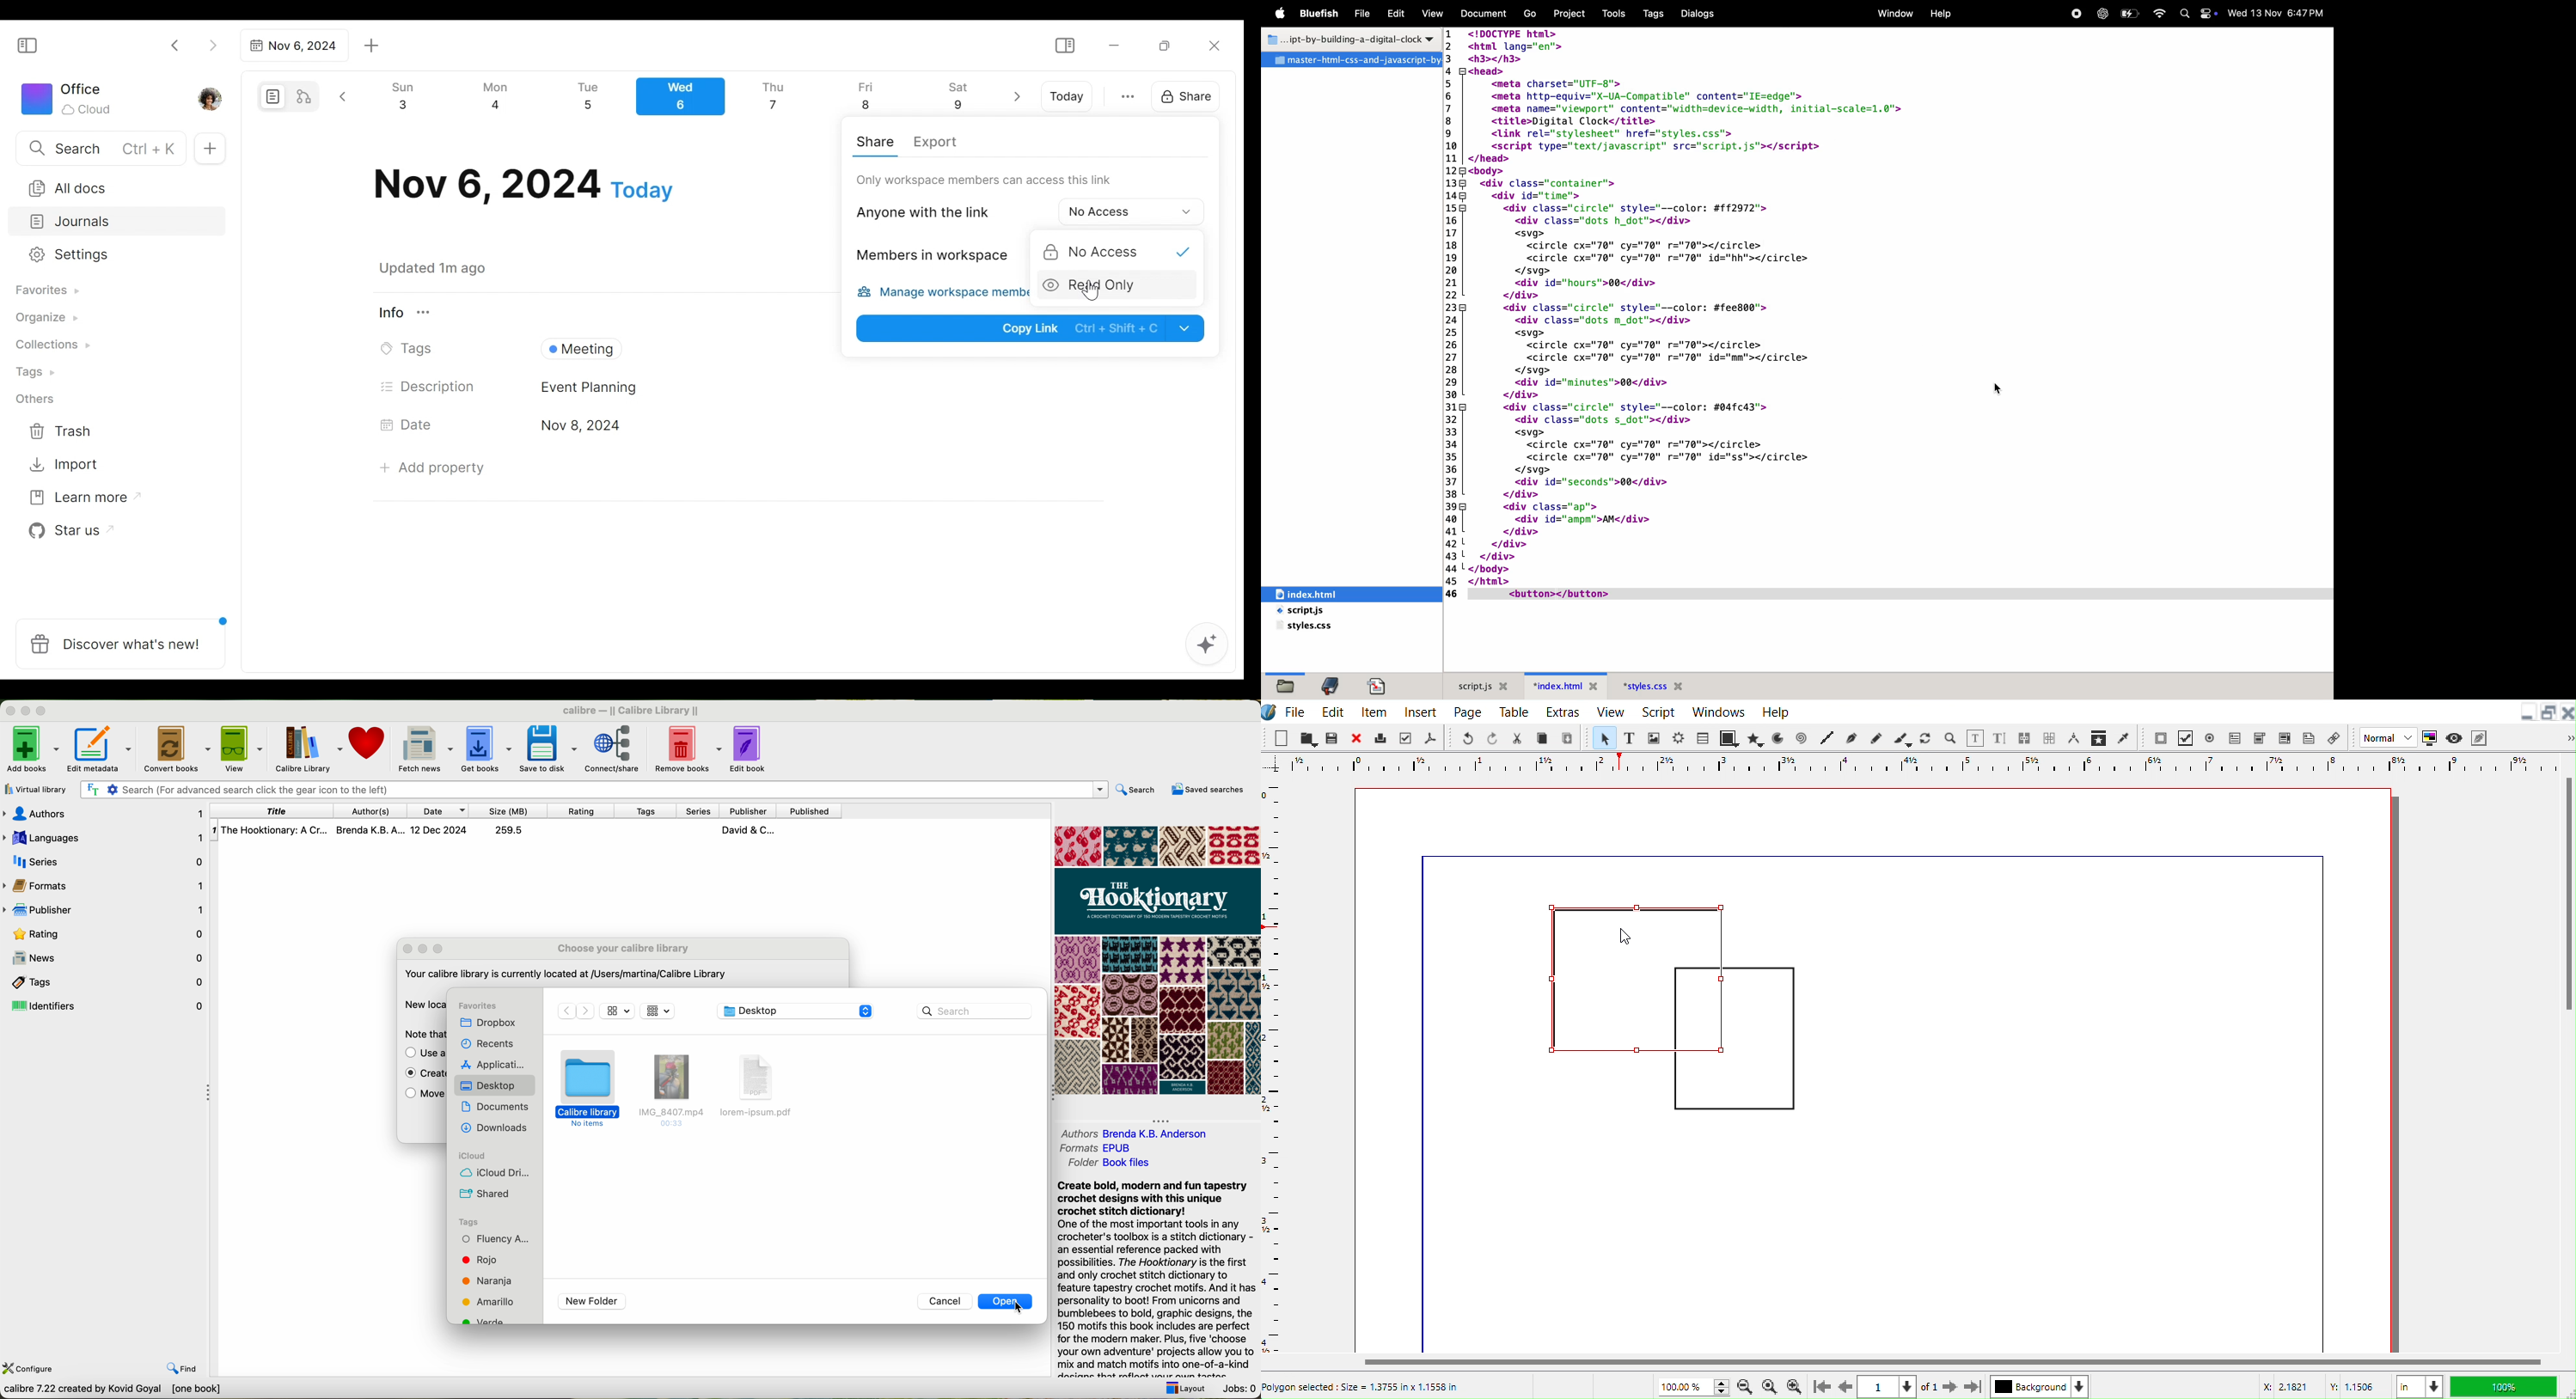 The width and height of the screenshot is (2576, 1400). What do you see at coordinates (432, 468) in the screenshot?
I see `Add Property` at bounding box center [432, 468].